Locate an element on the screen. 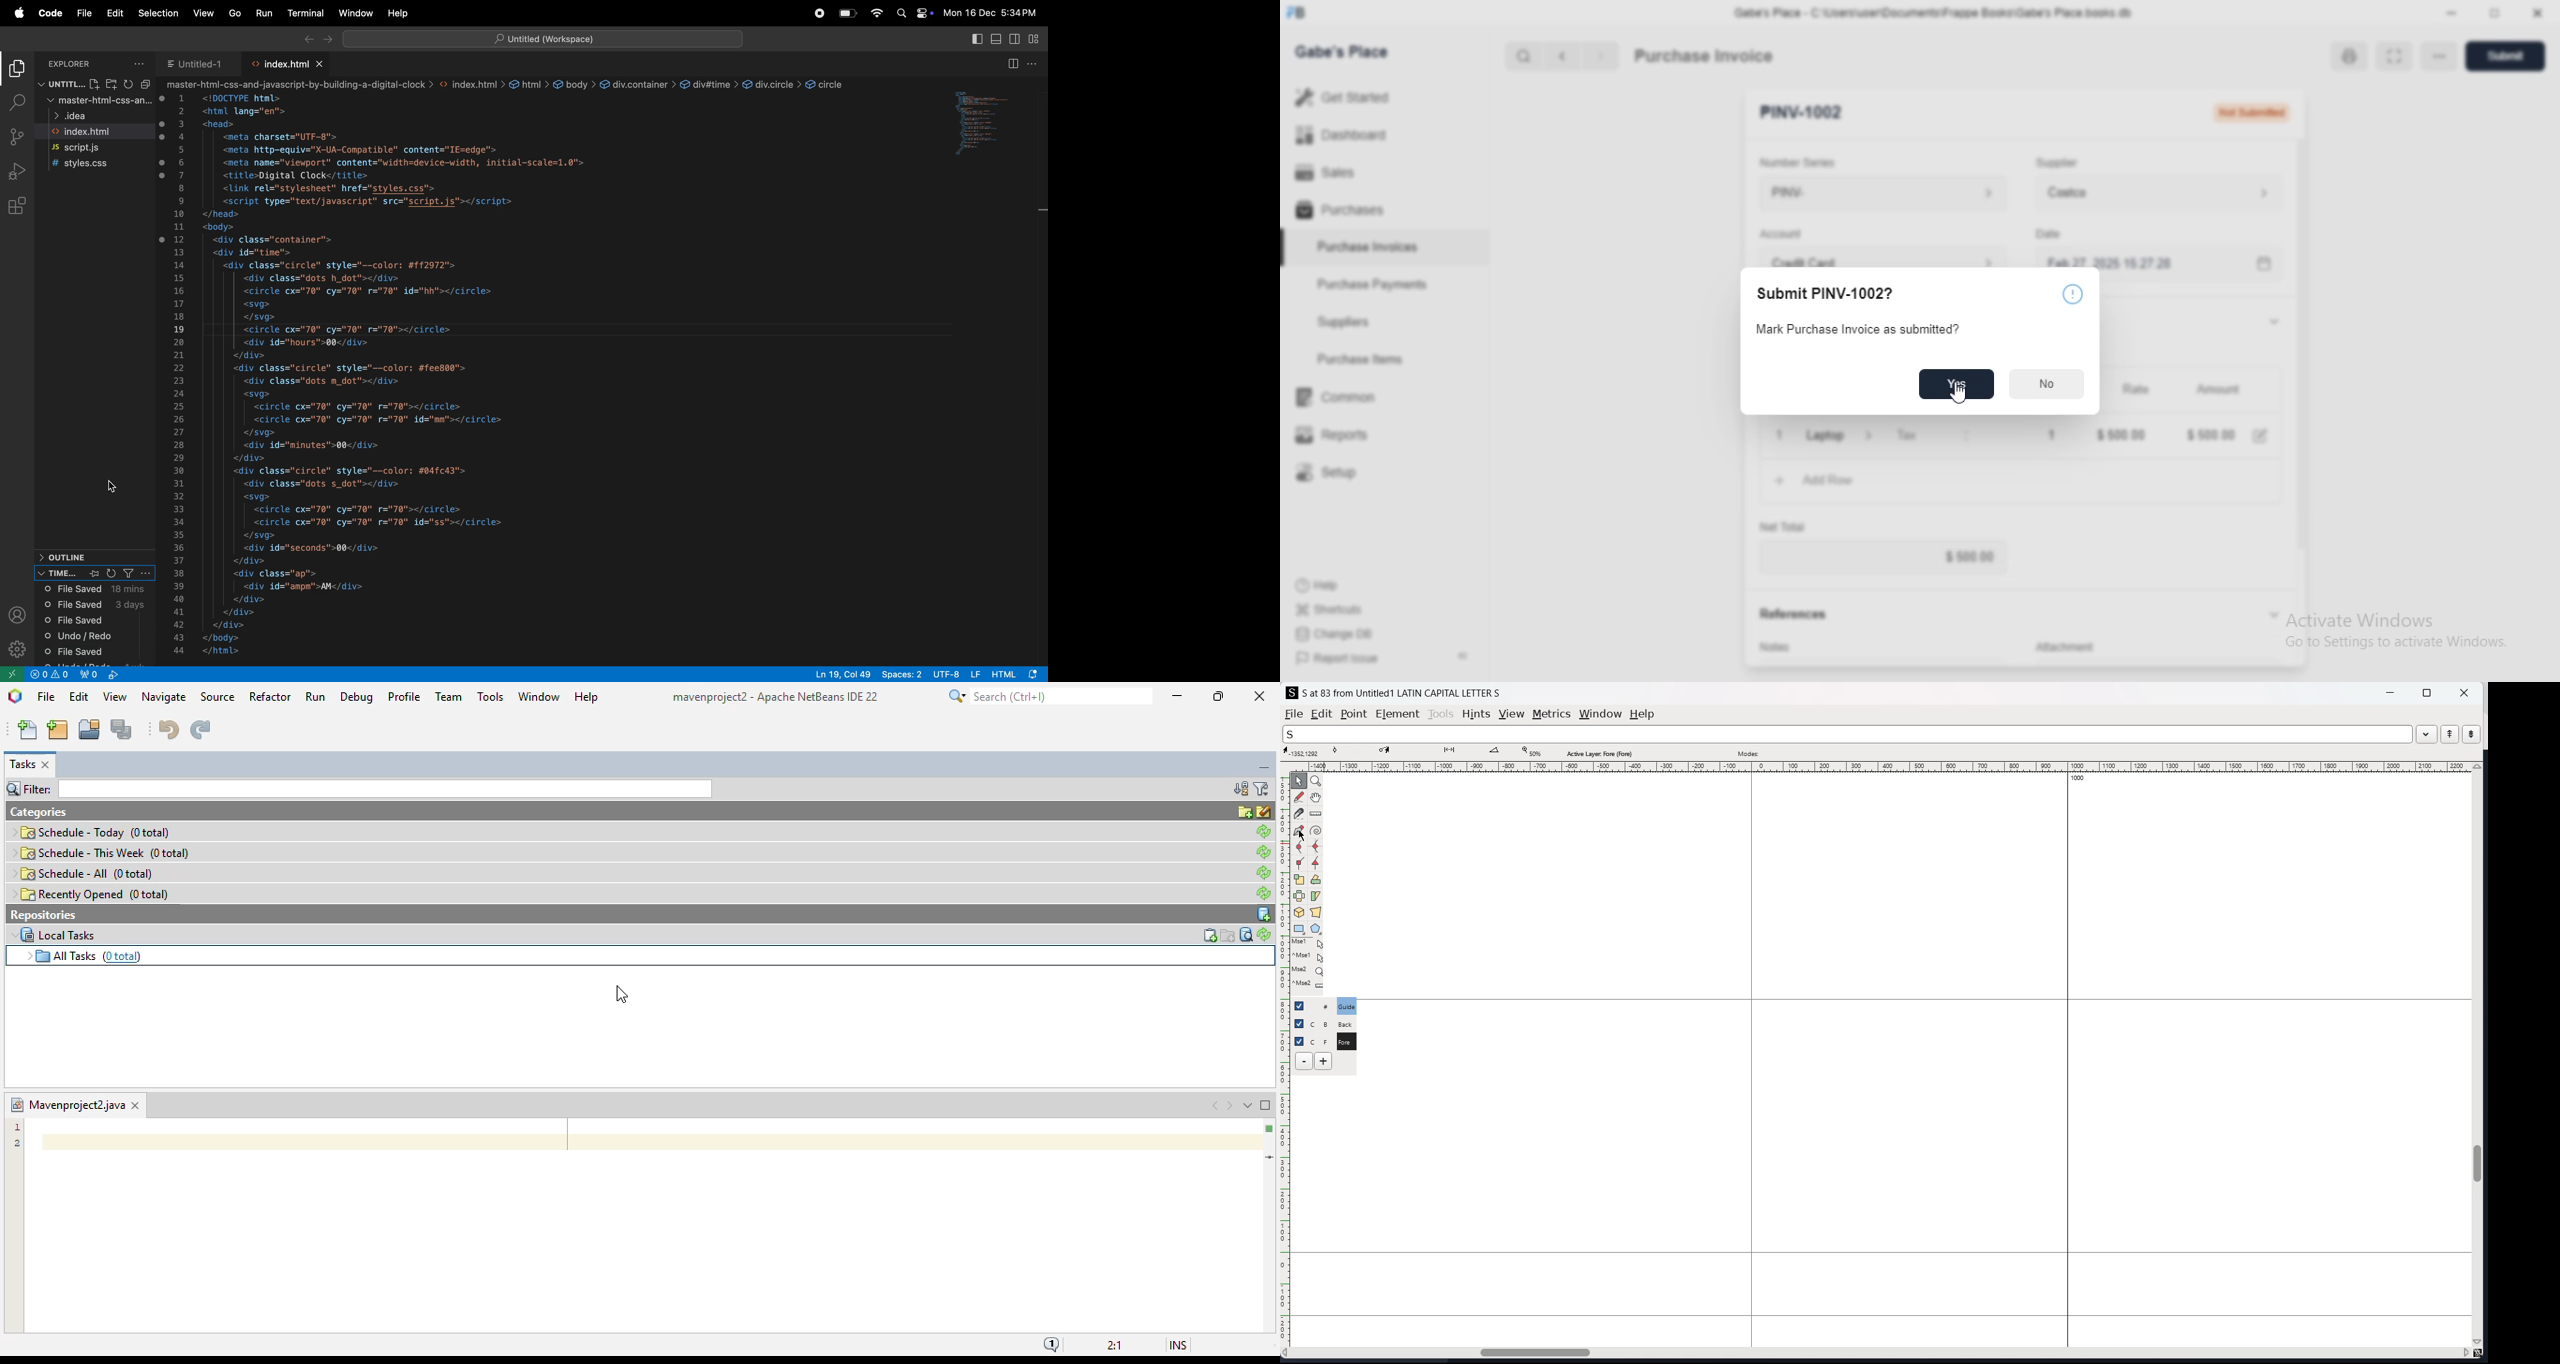 This screenshot has height=1372, width=2576. cursor destination coordinate is located at coordinates (1386, 752).